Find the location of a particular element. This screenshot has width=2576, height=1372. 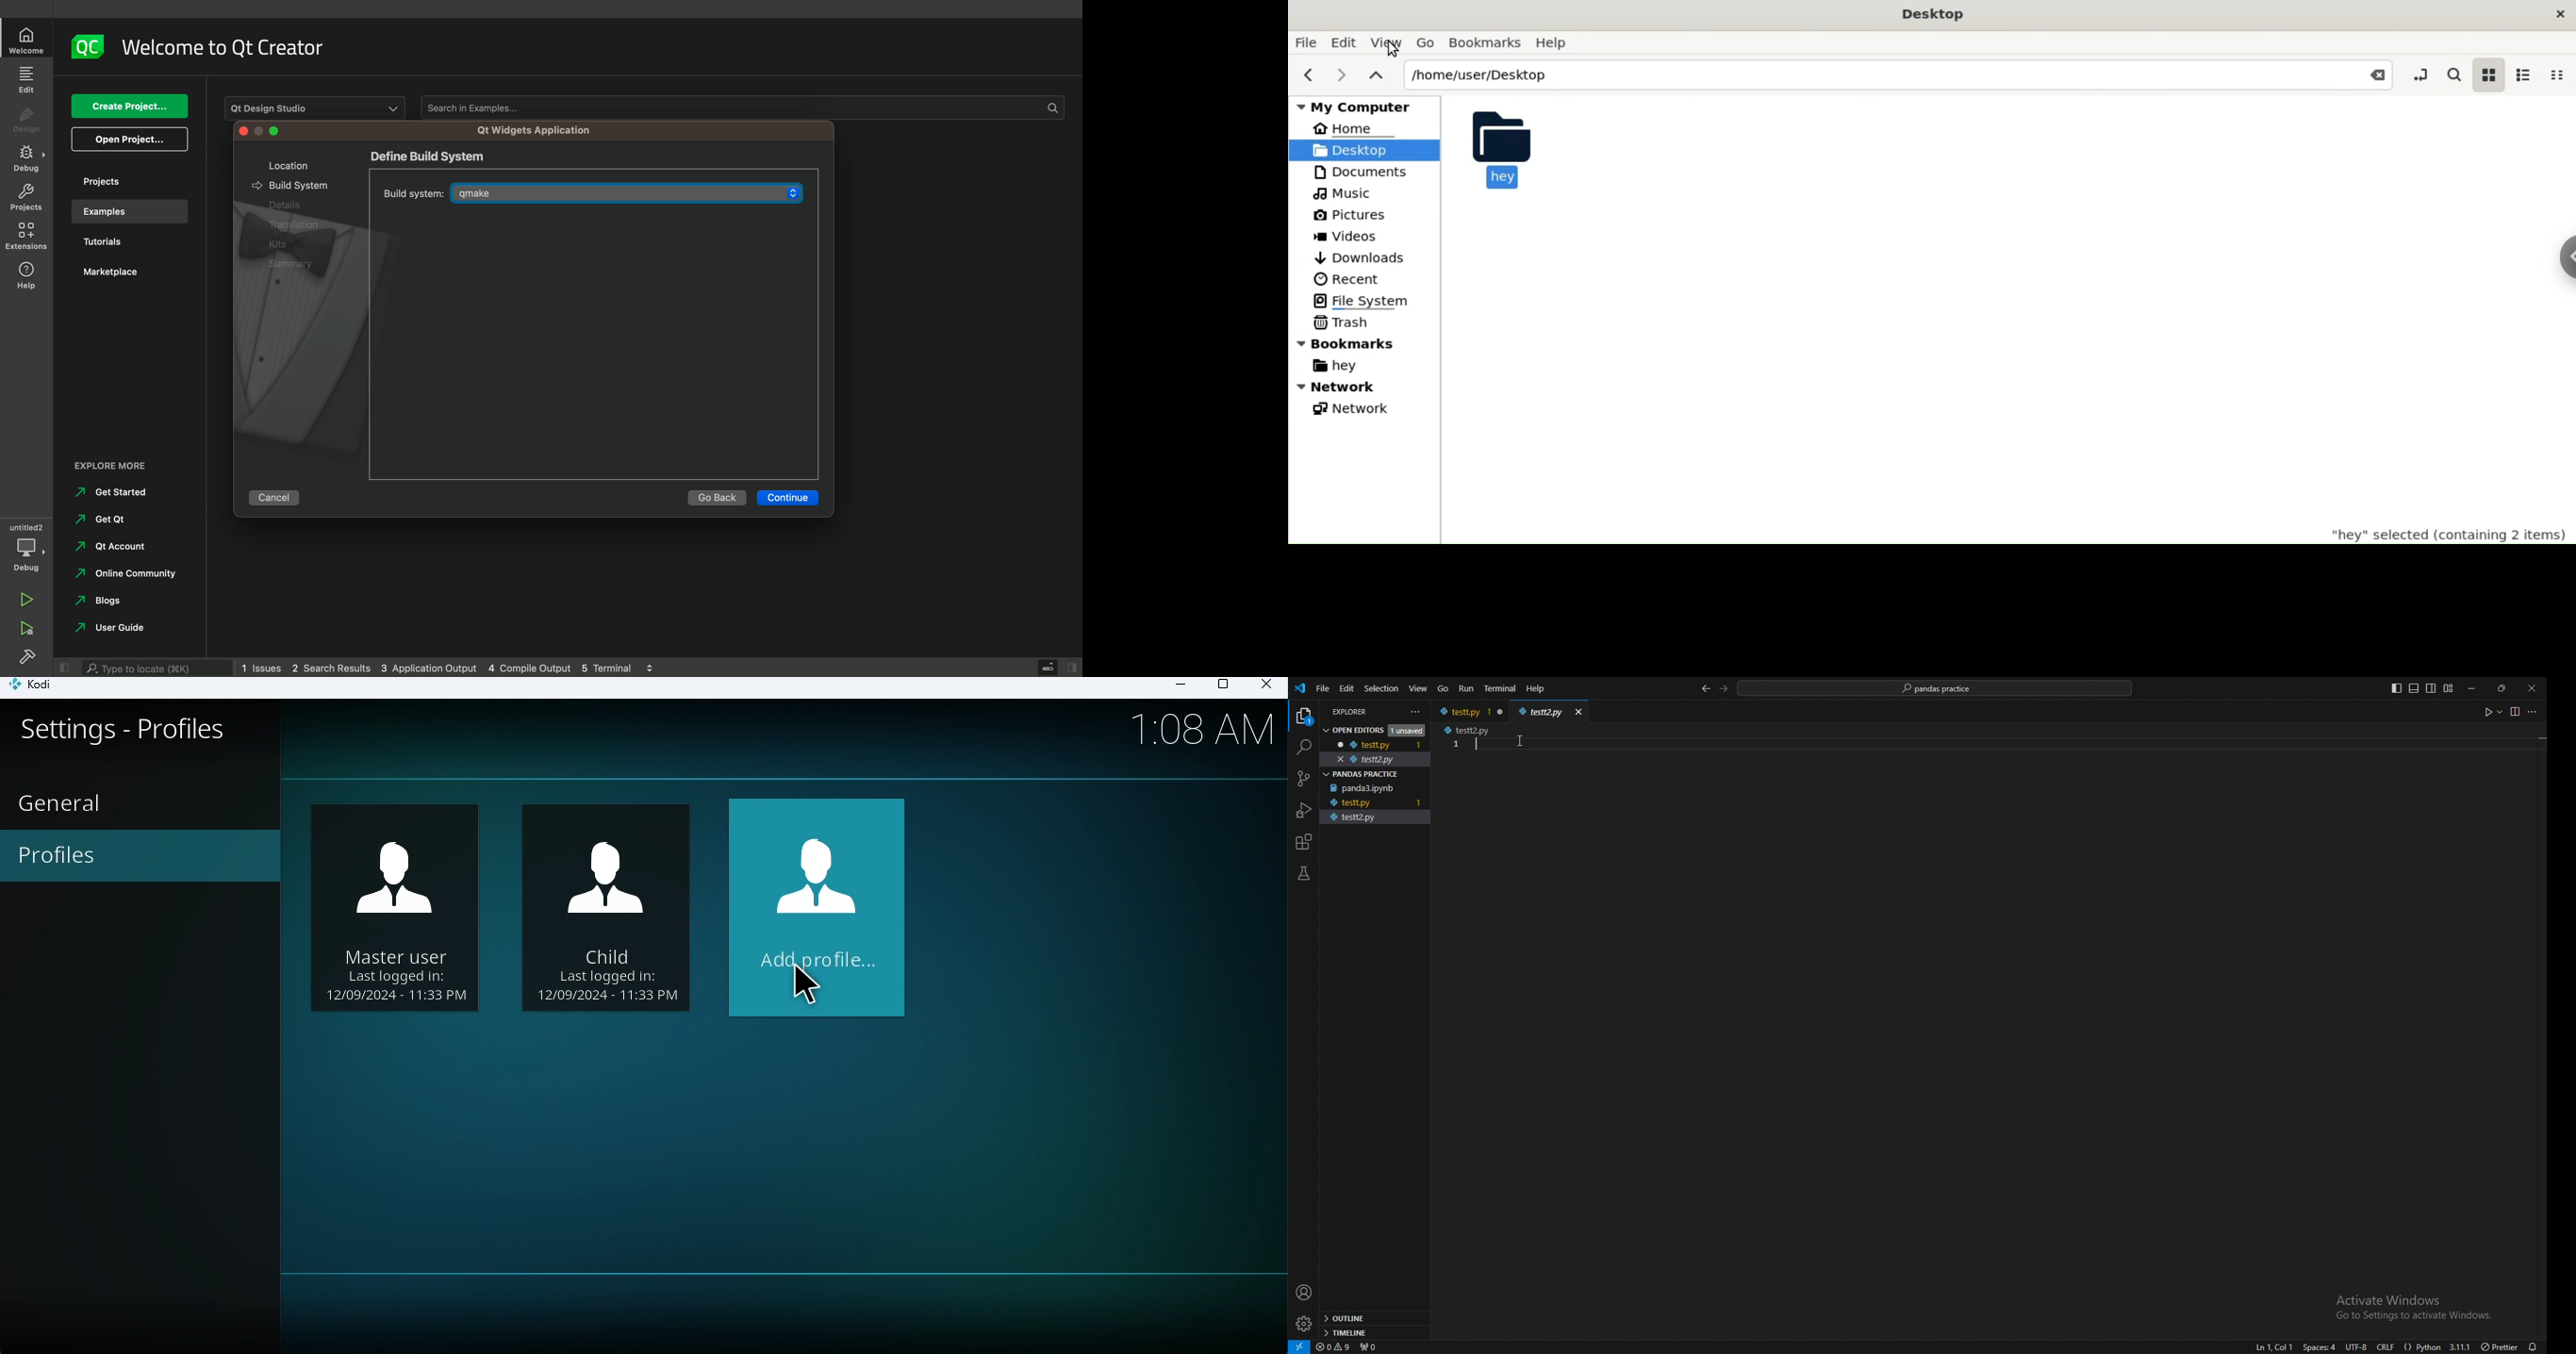

open editors is located at coordinates (1371, 729).